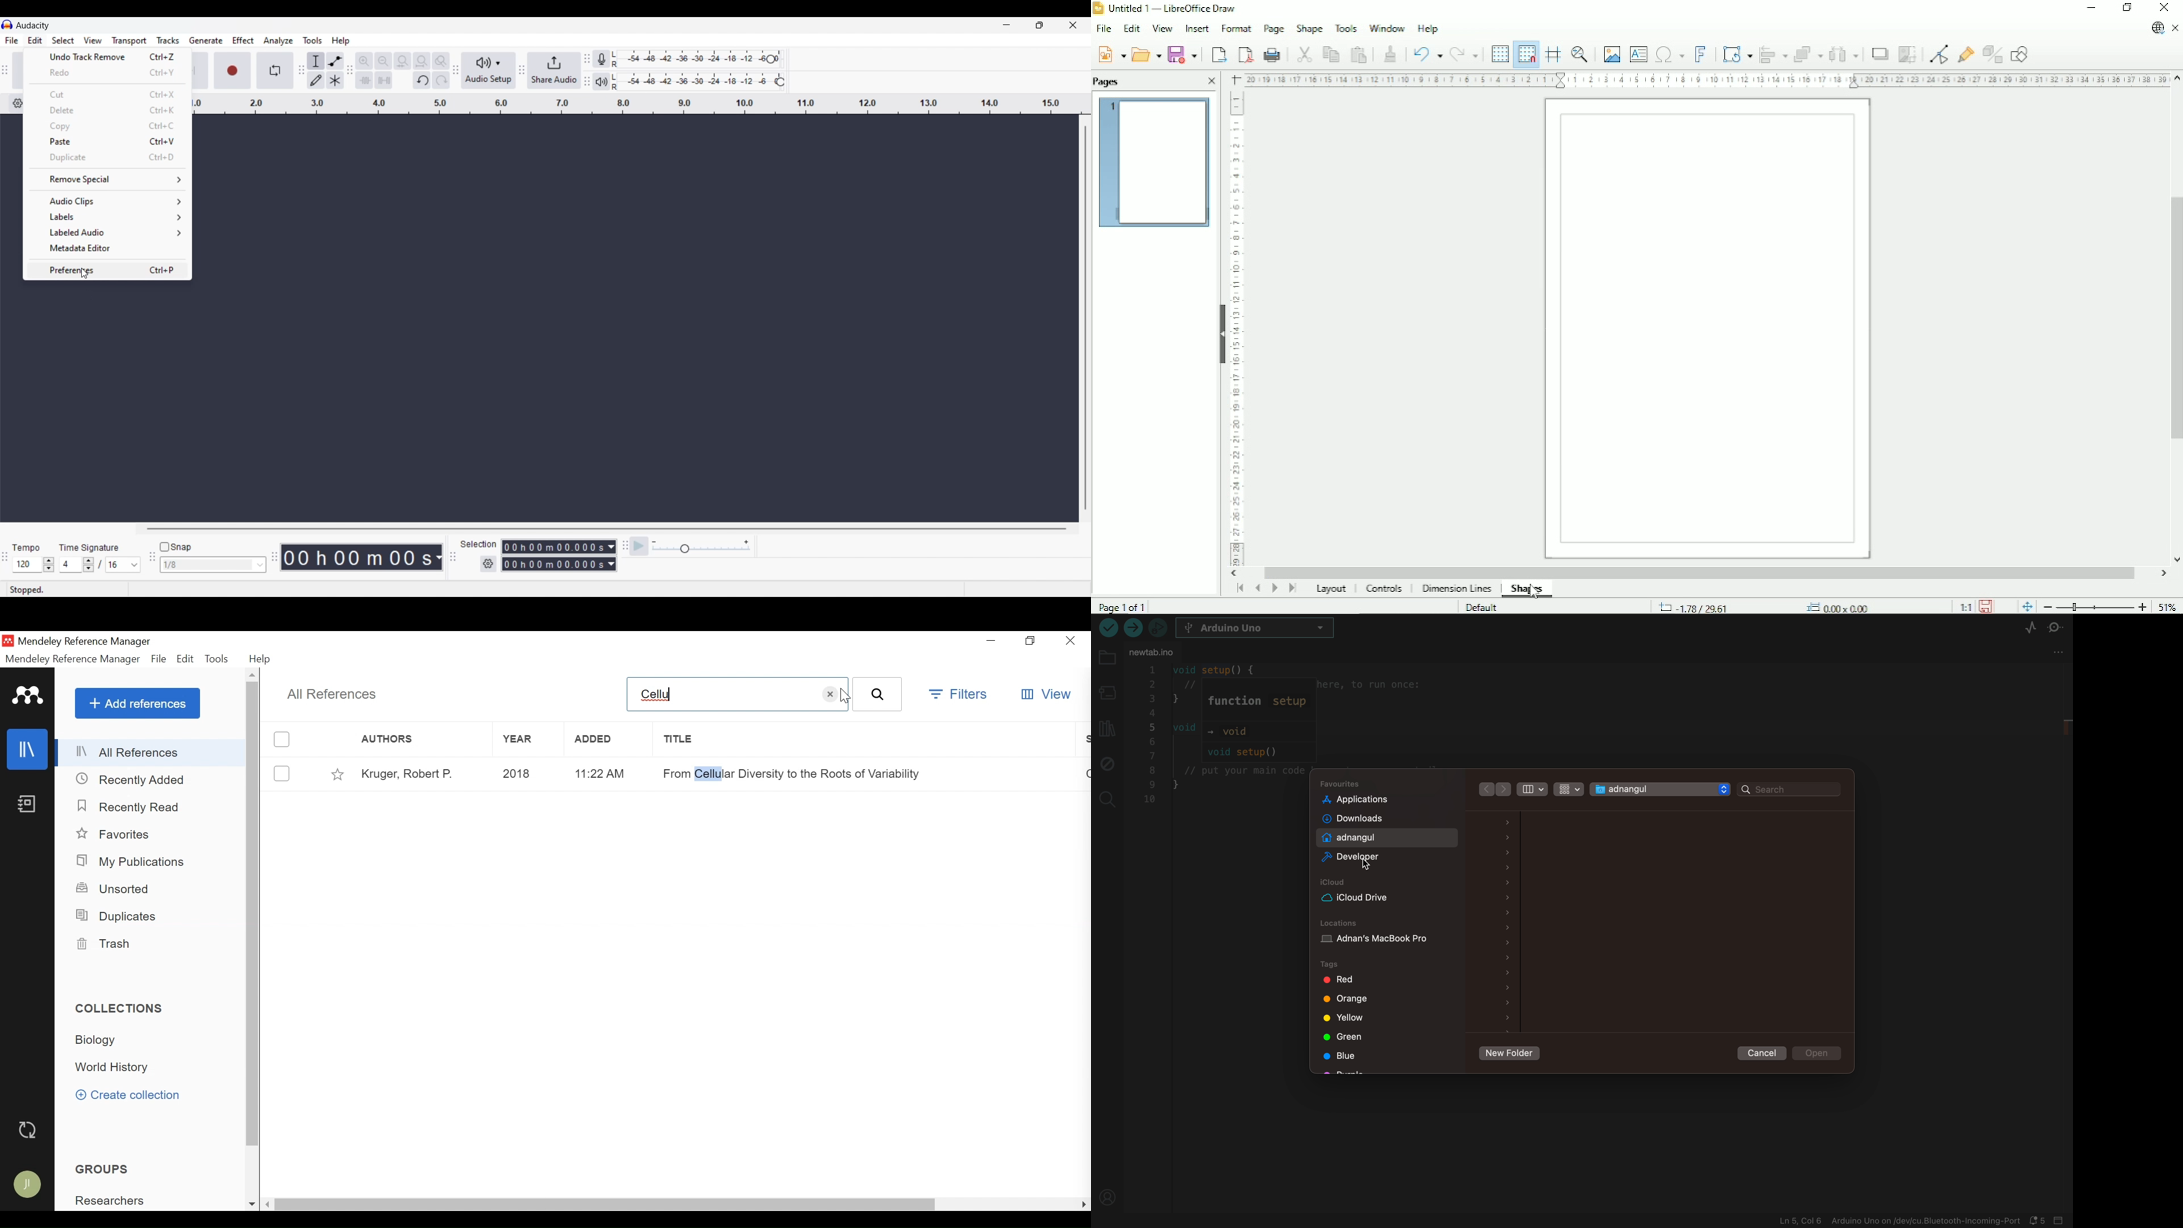 The height and width of the screenshot is (1232, 2184). Describe the element at coordinates (1236, 573) in the screenshot. I see `Horizontal scroll button` at that location.